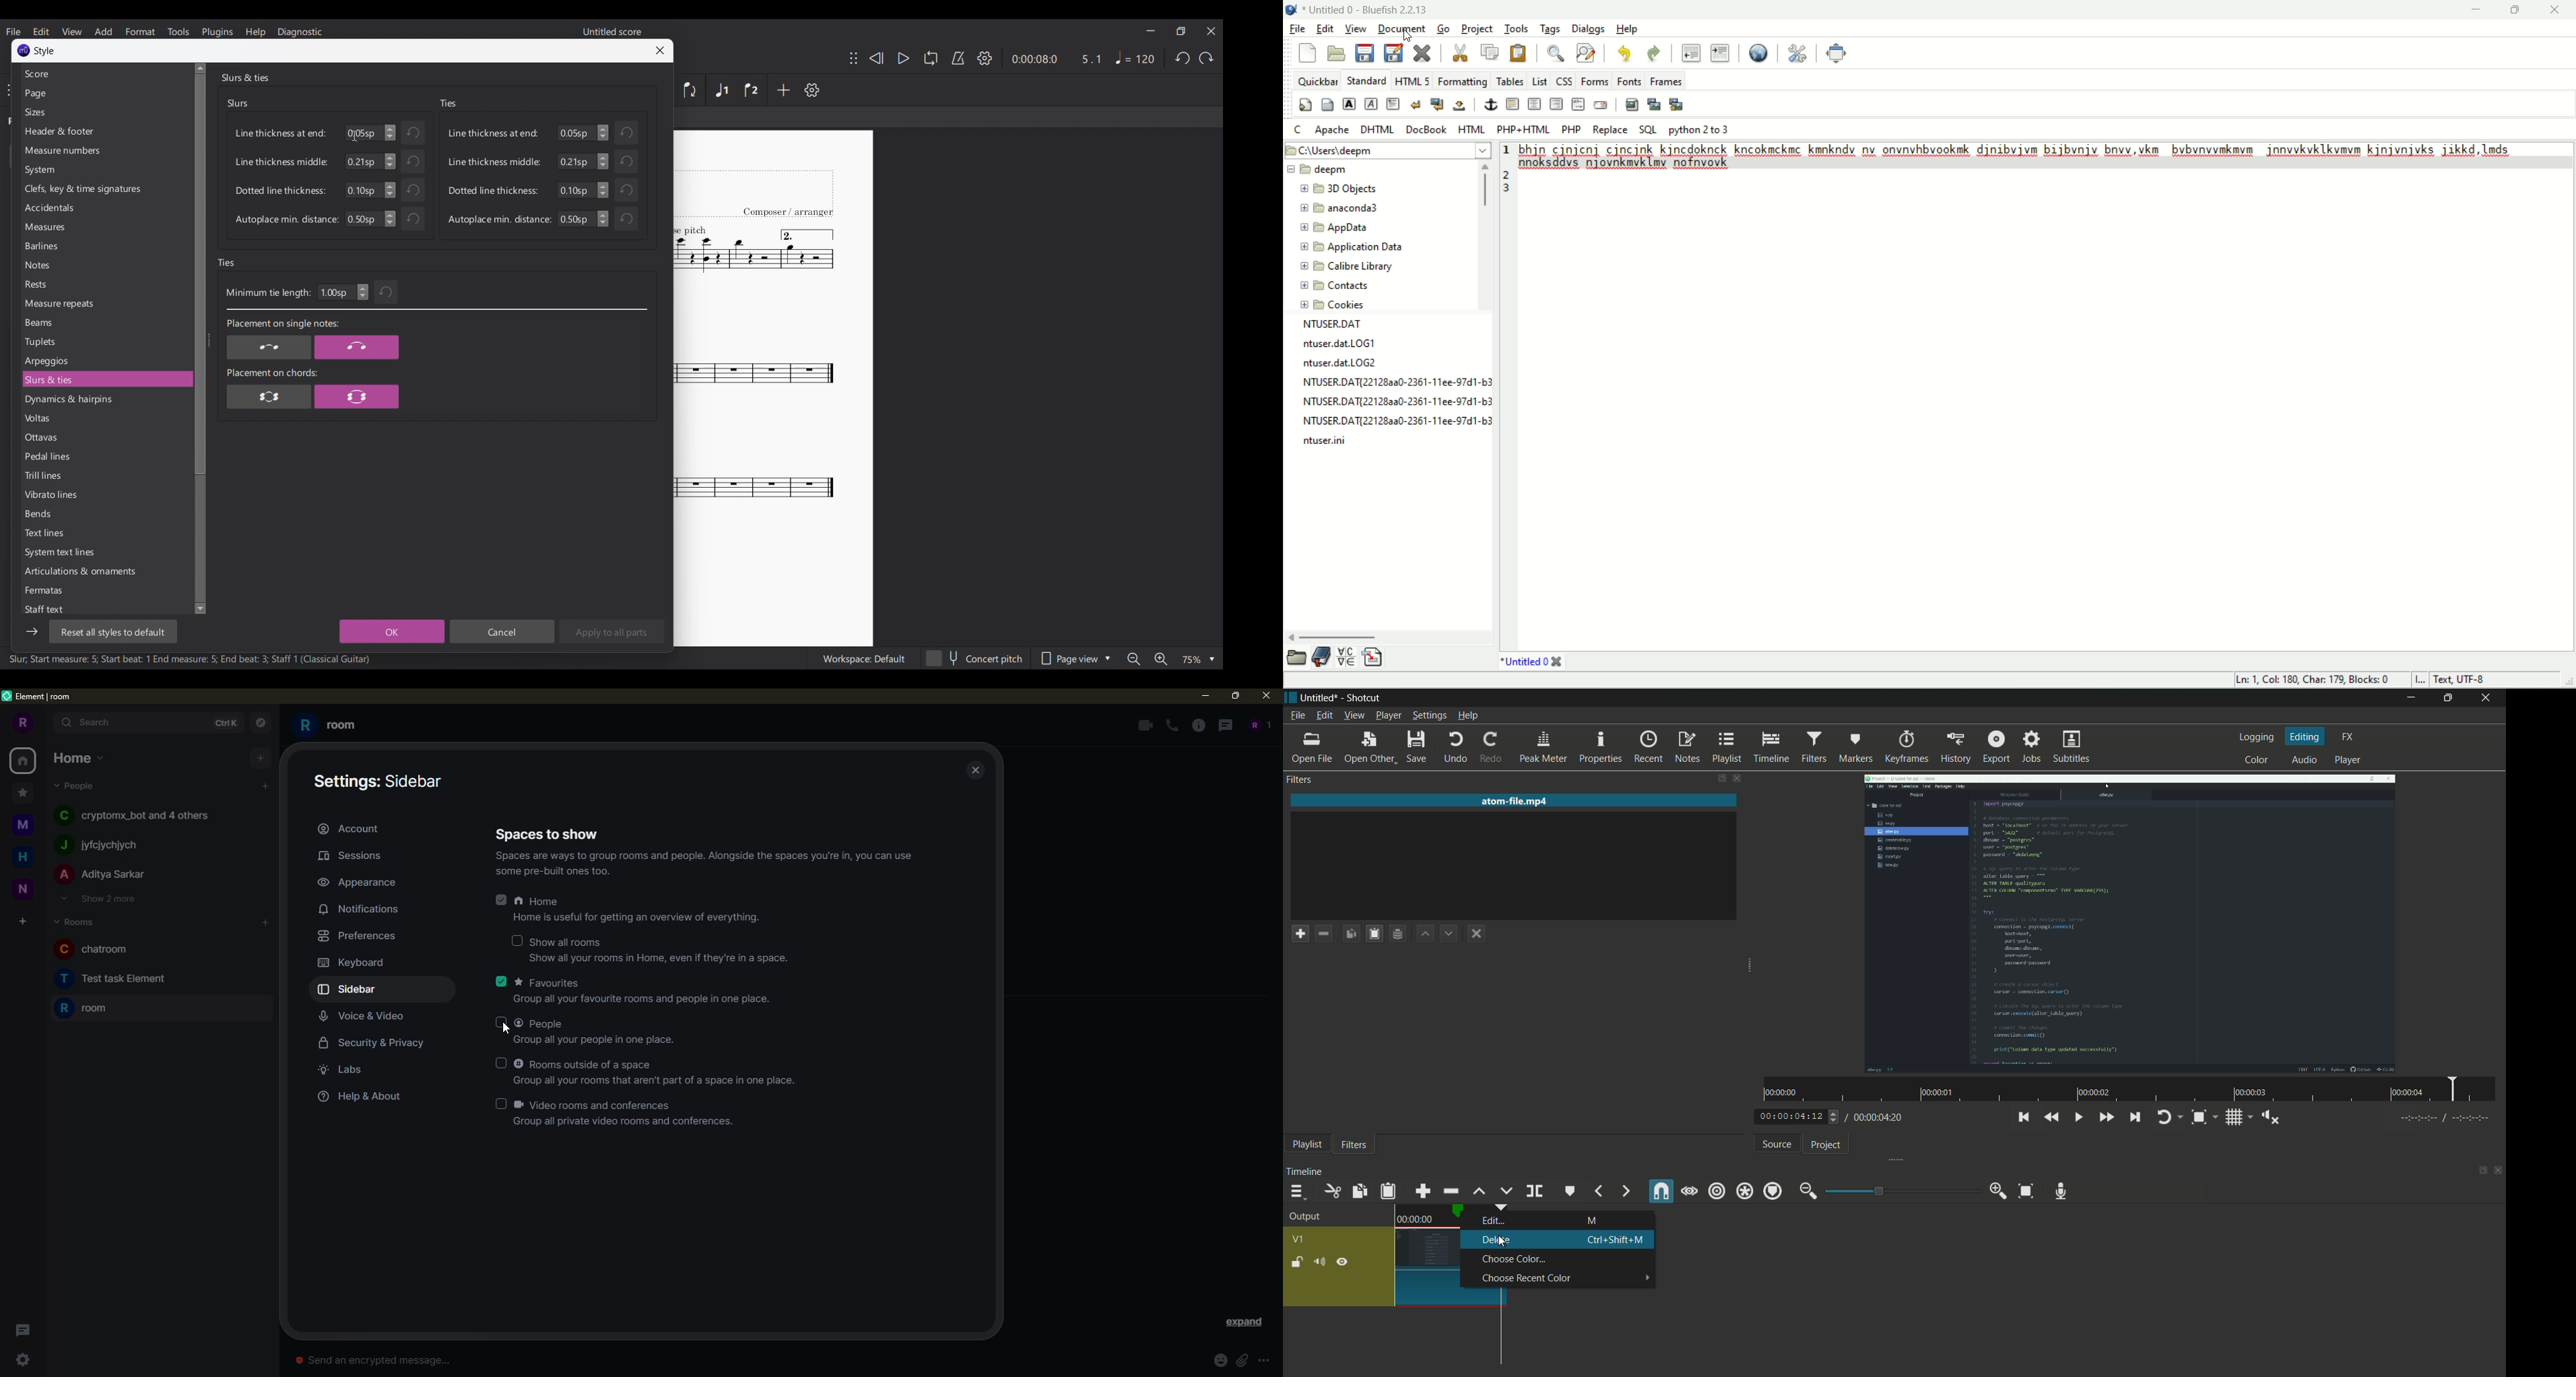  I want to click on Change width of side panel, so click(208, 340).